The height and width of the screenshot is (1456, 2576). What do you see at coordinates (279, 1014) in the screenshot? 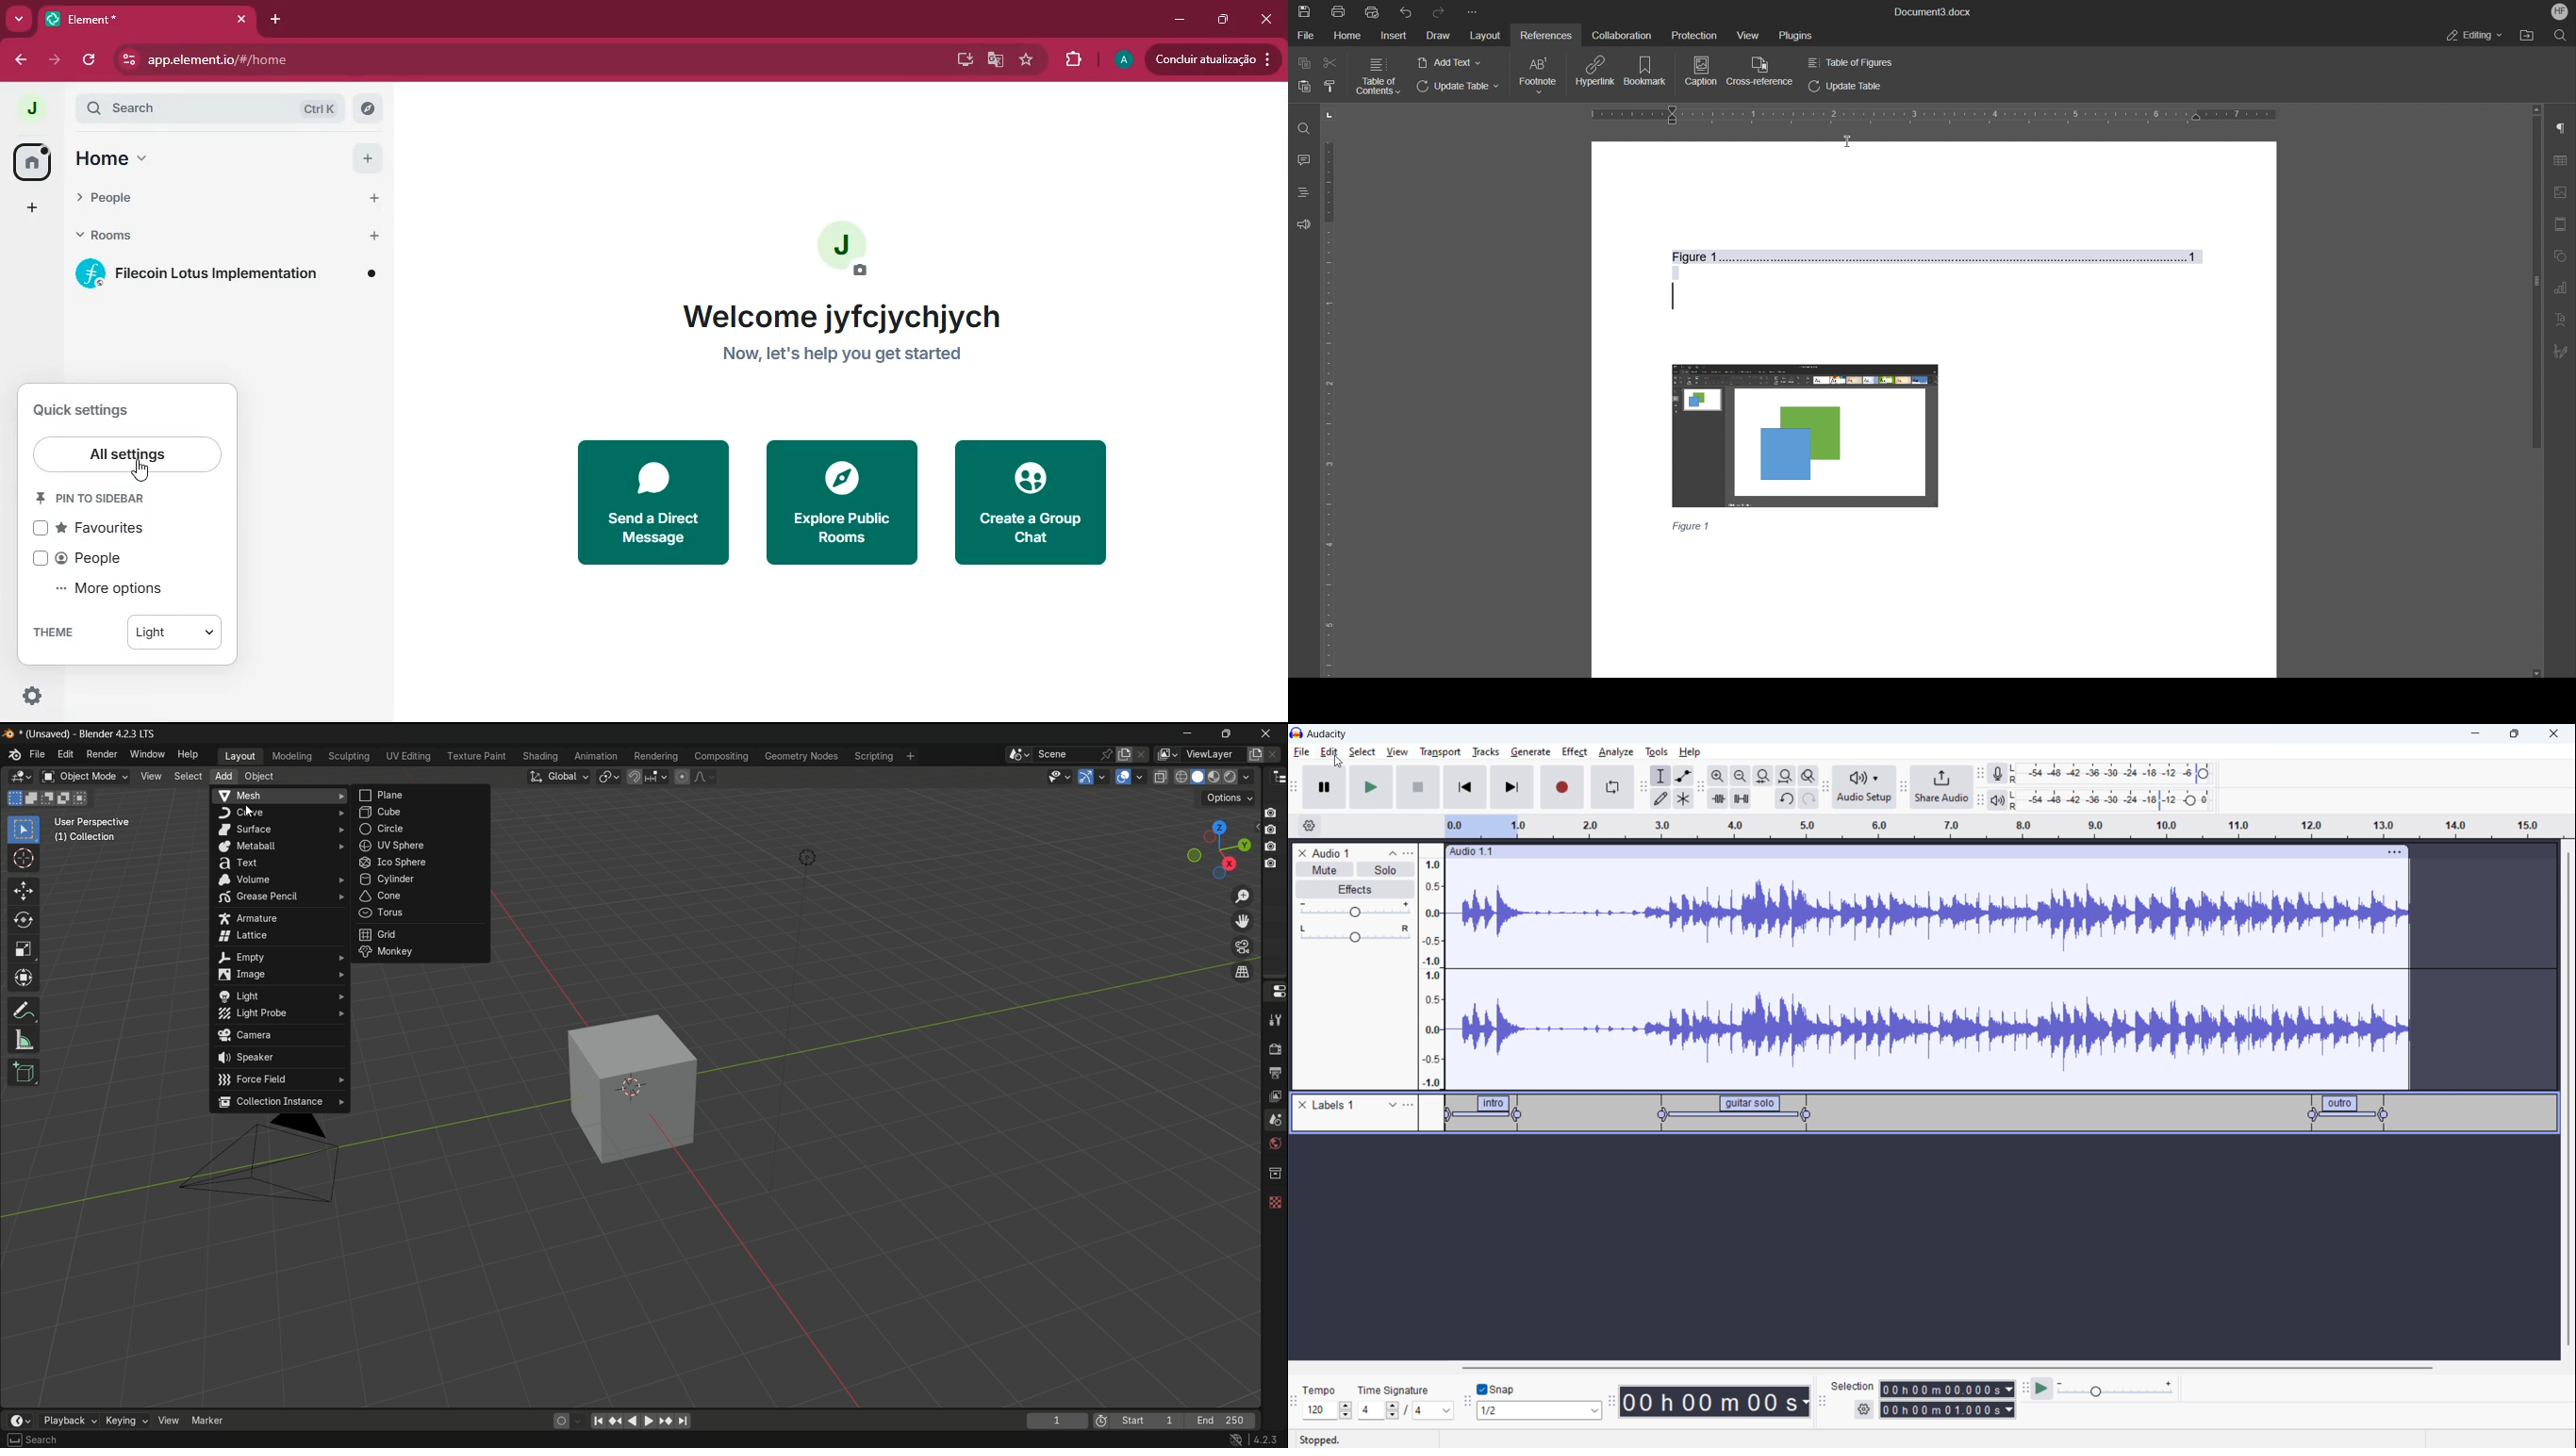
I see `light probe` at bounding box center [279, 1014].